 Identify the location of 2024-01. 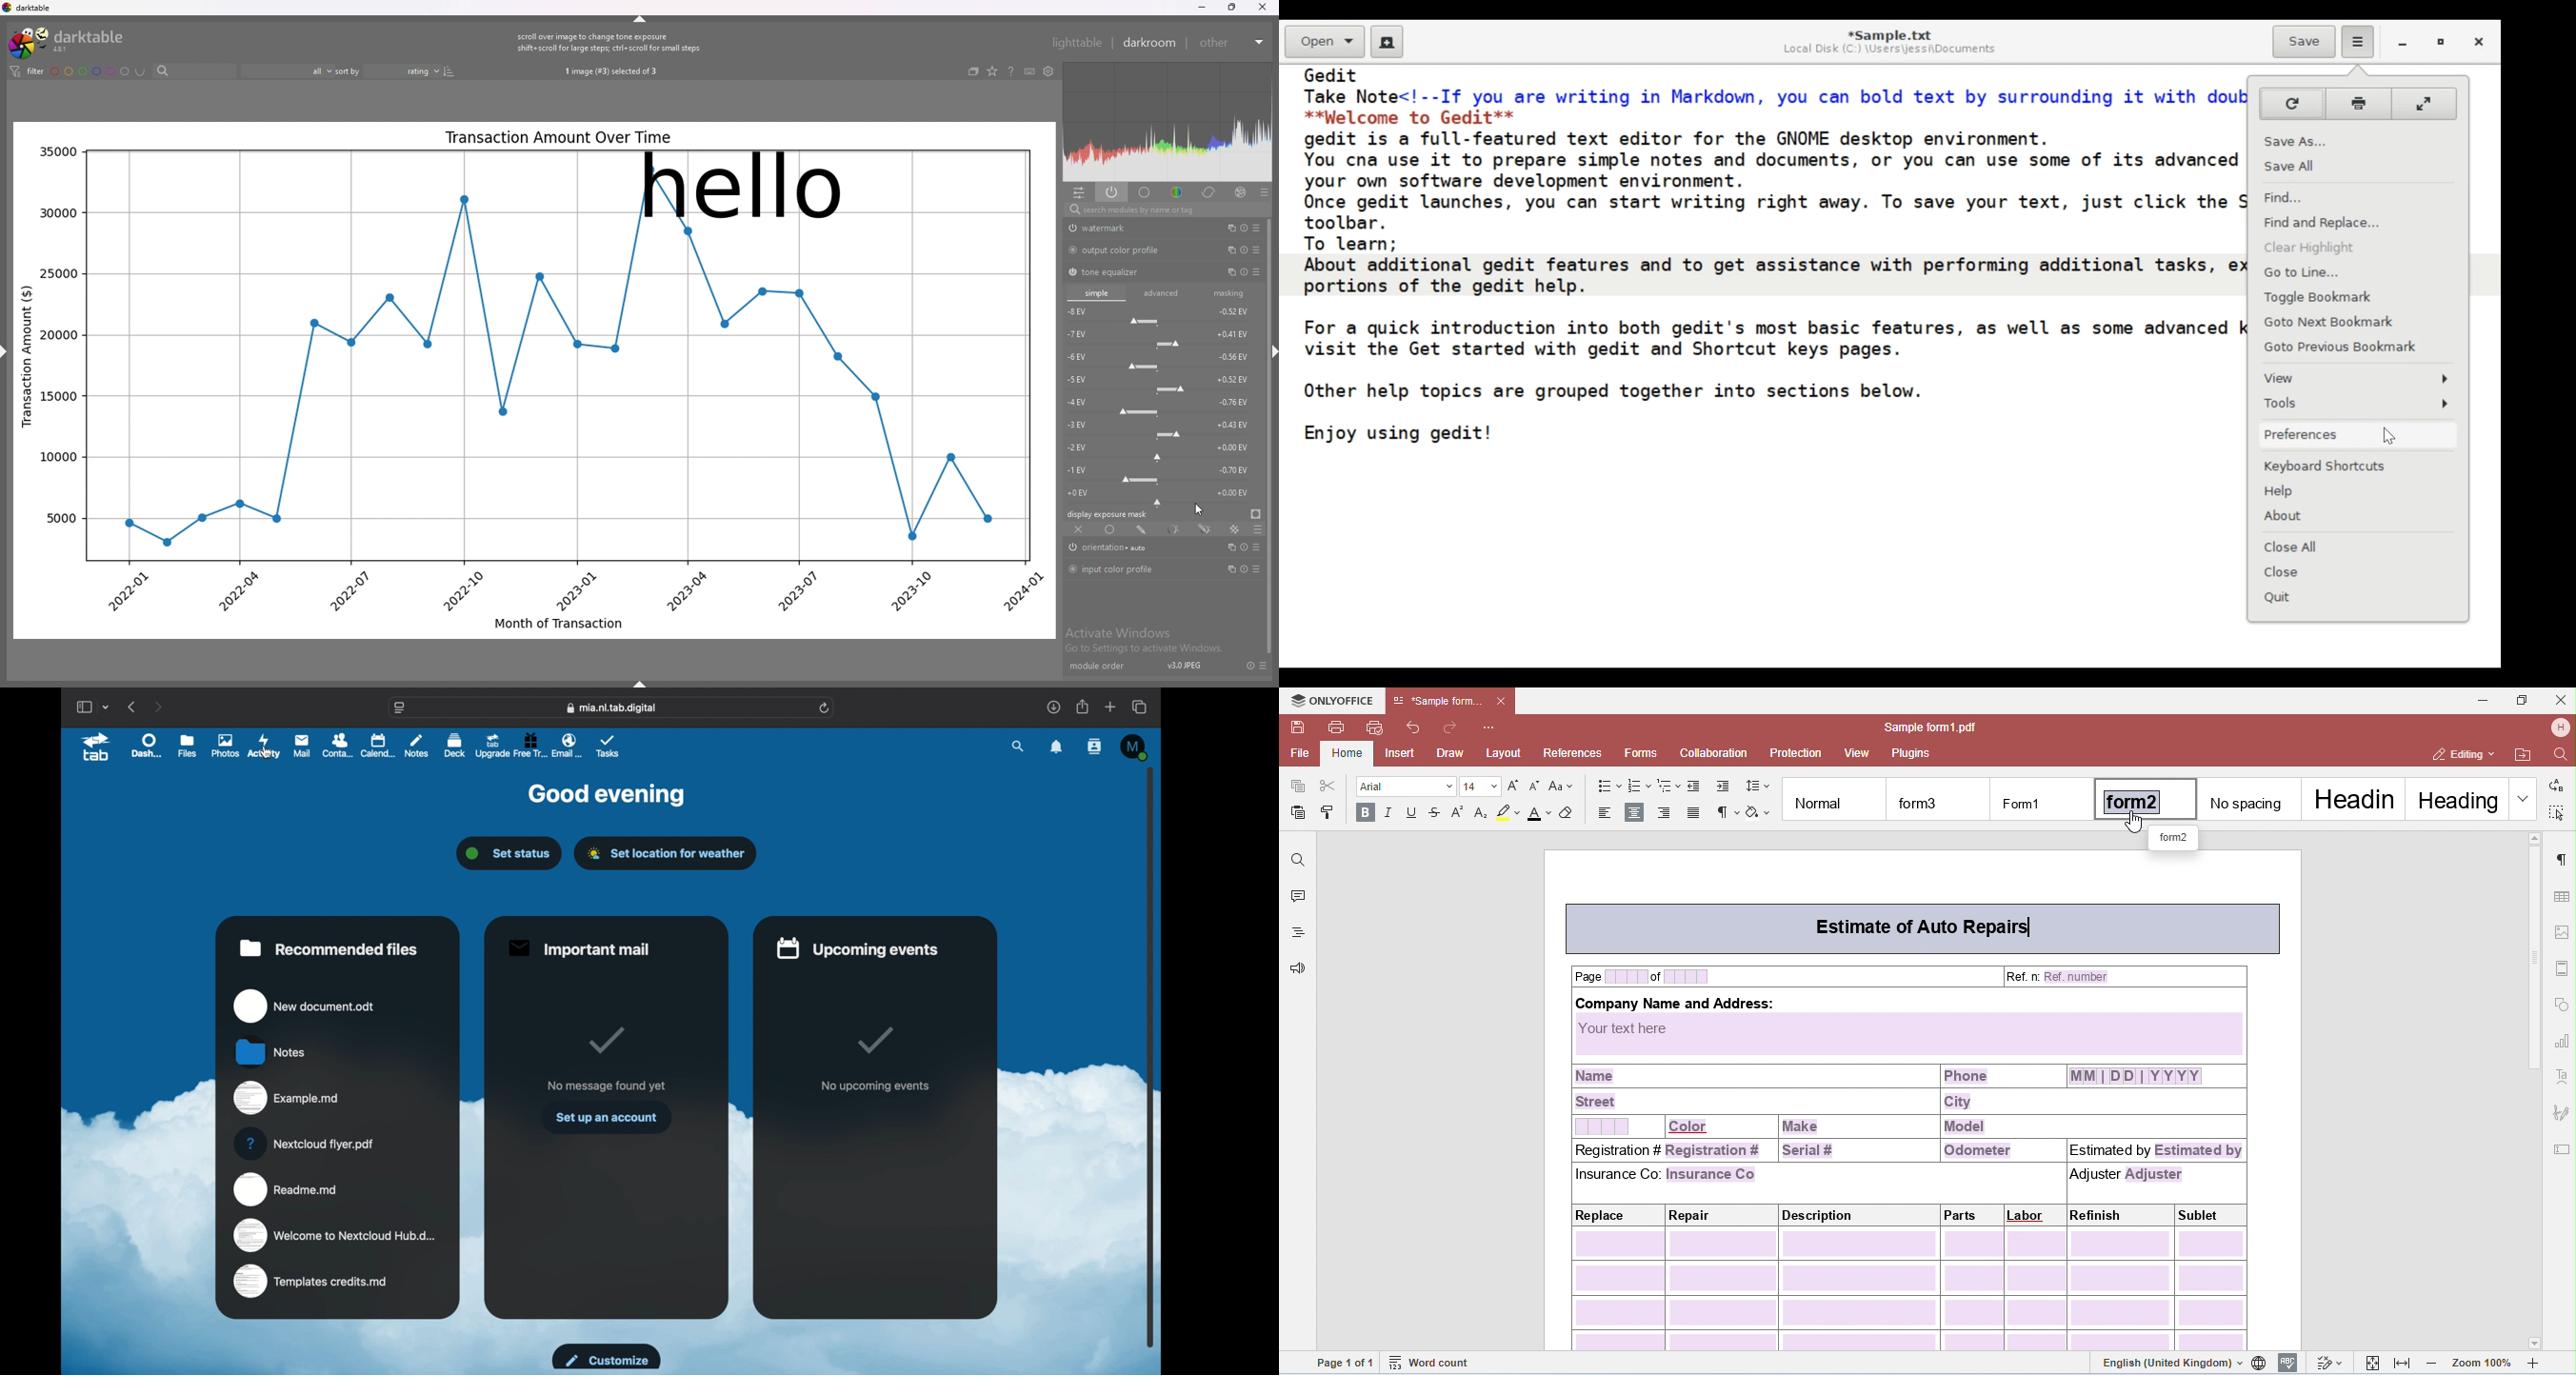
(1022, 592).